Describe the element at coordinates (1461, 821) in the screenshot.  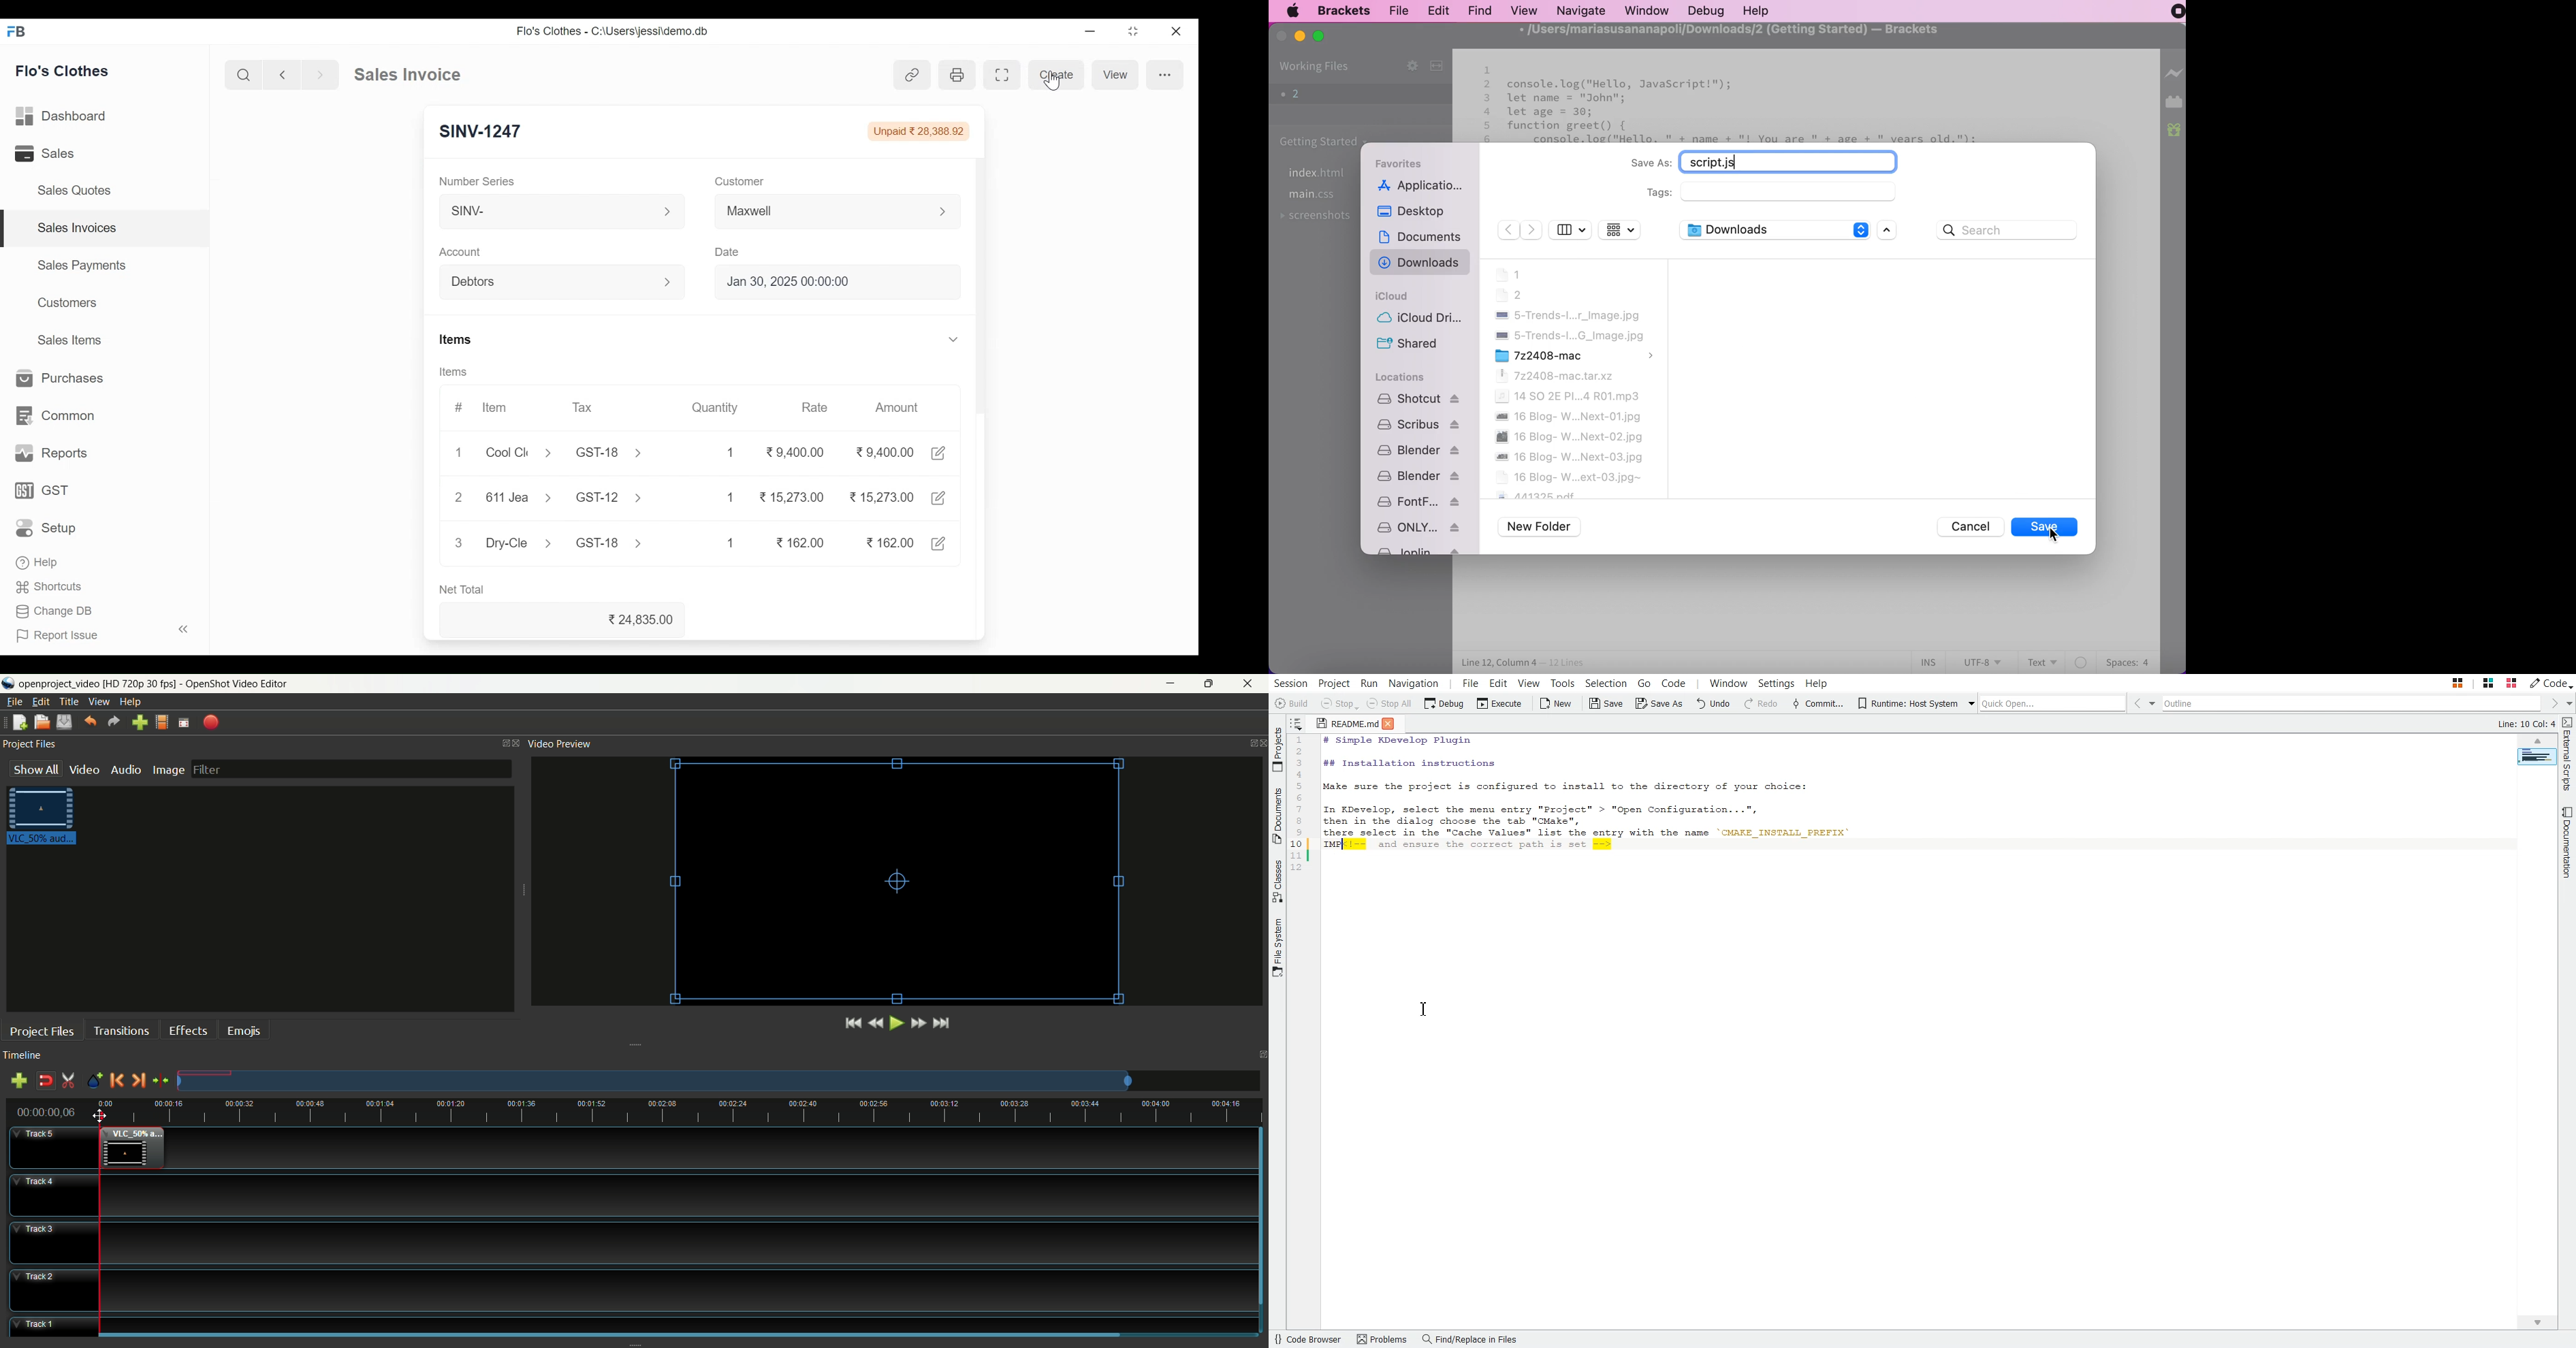
I see `then in the dialog choose the tab "CMake",` at that location.